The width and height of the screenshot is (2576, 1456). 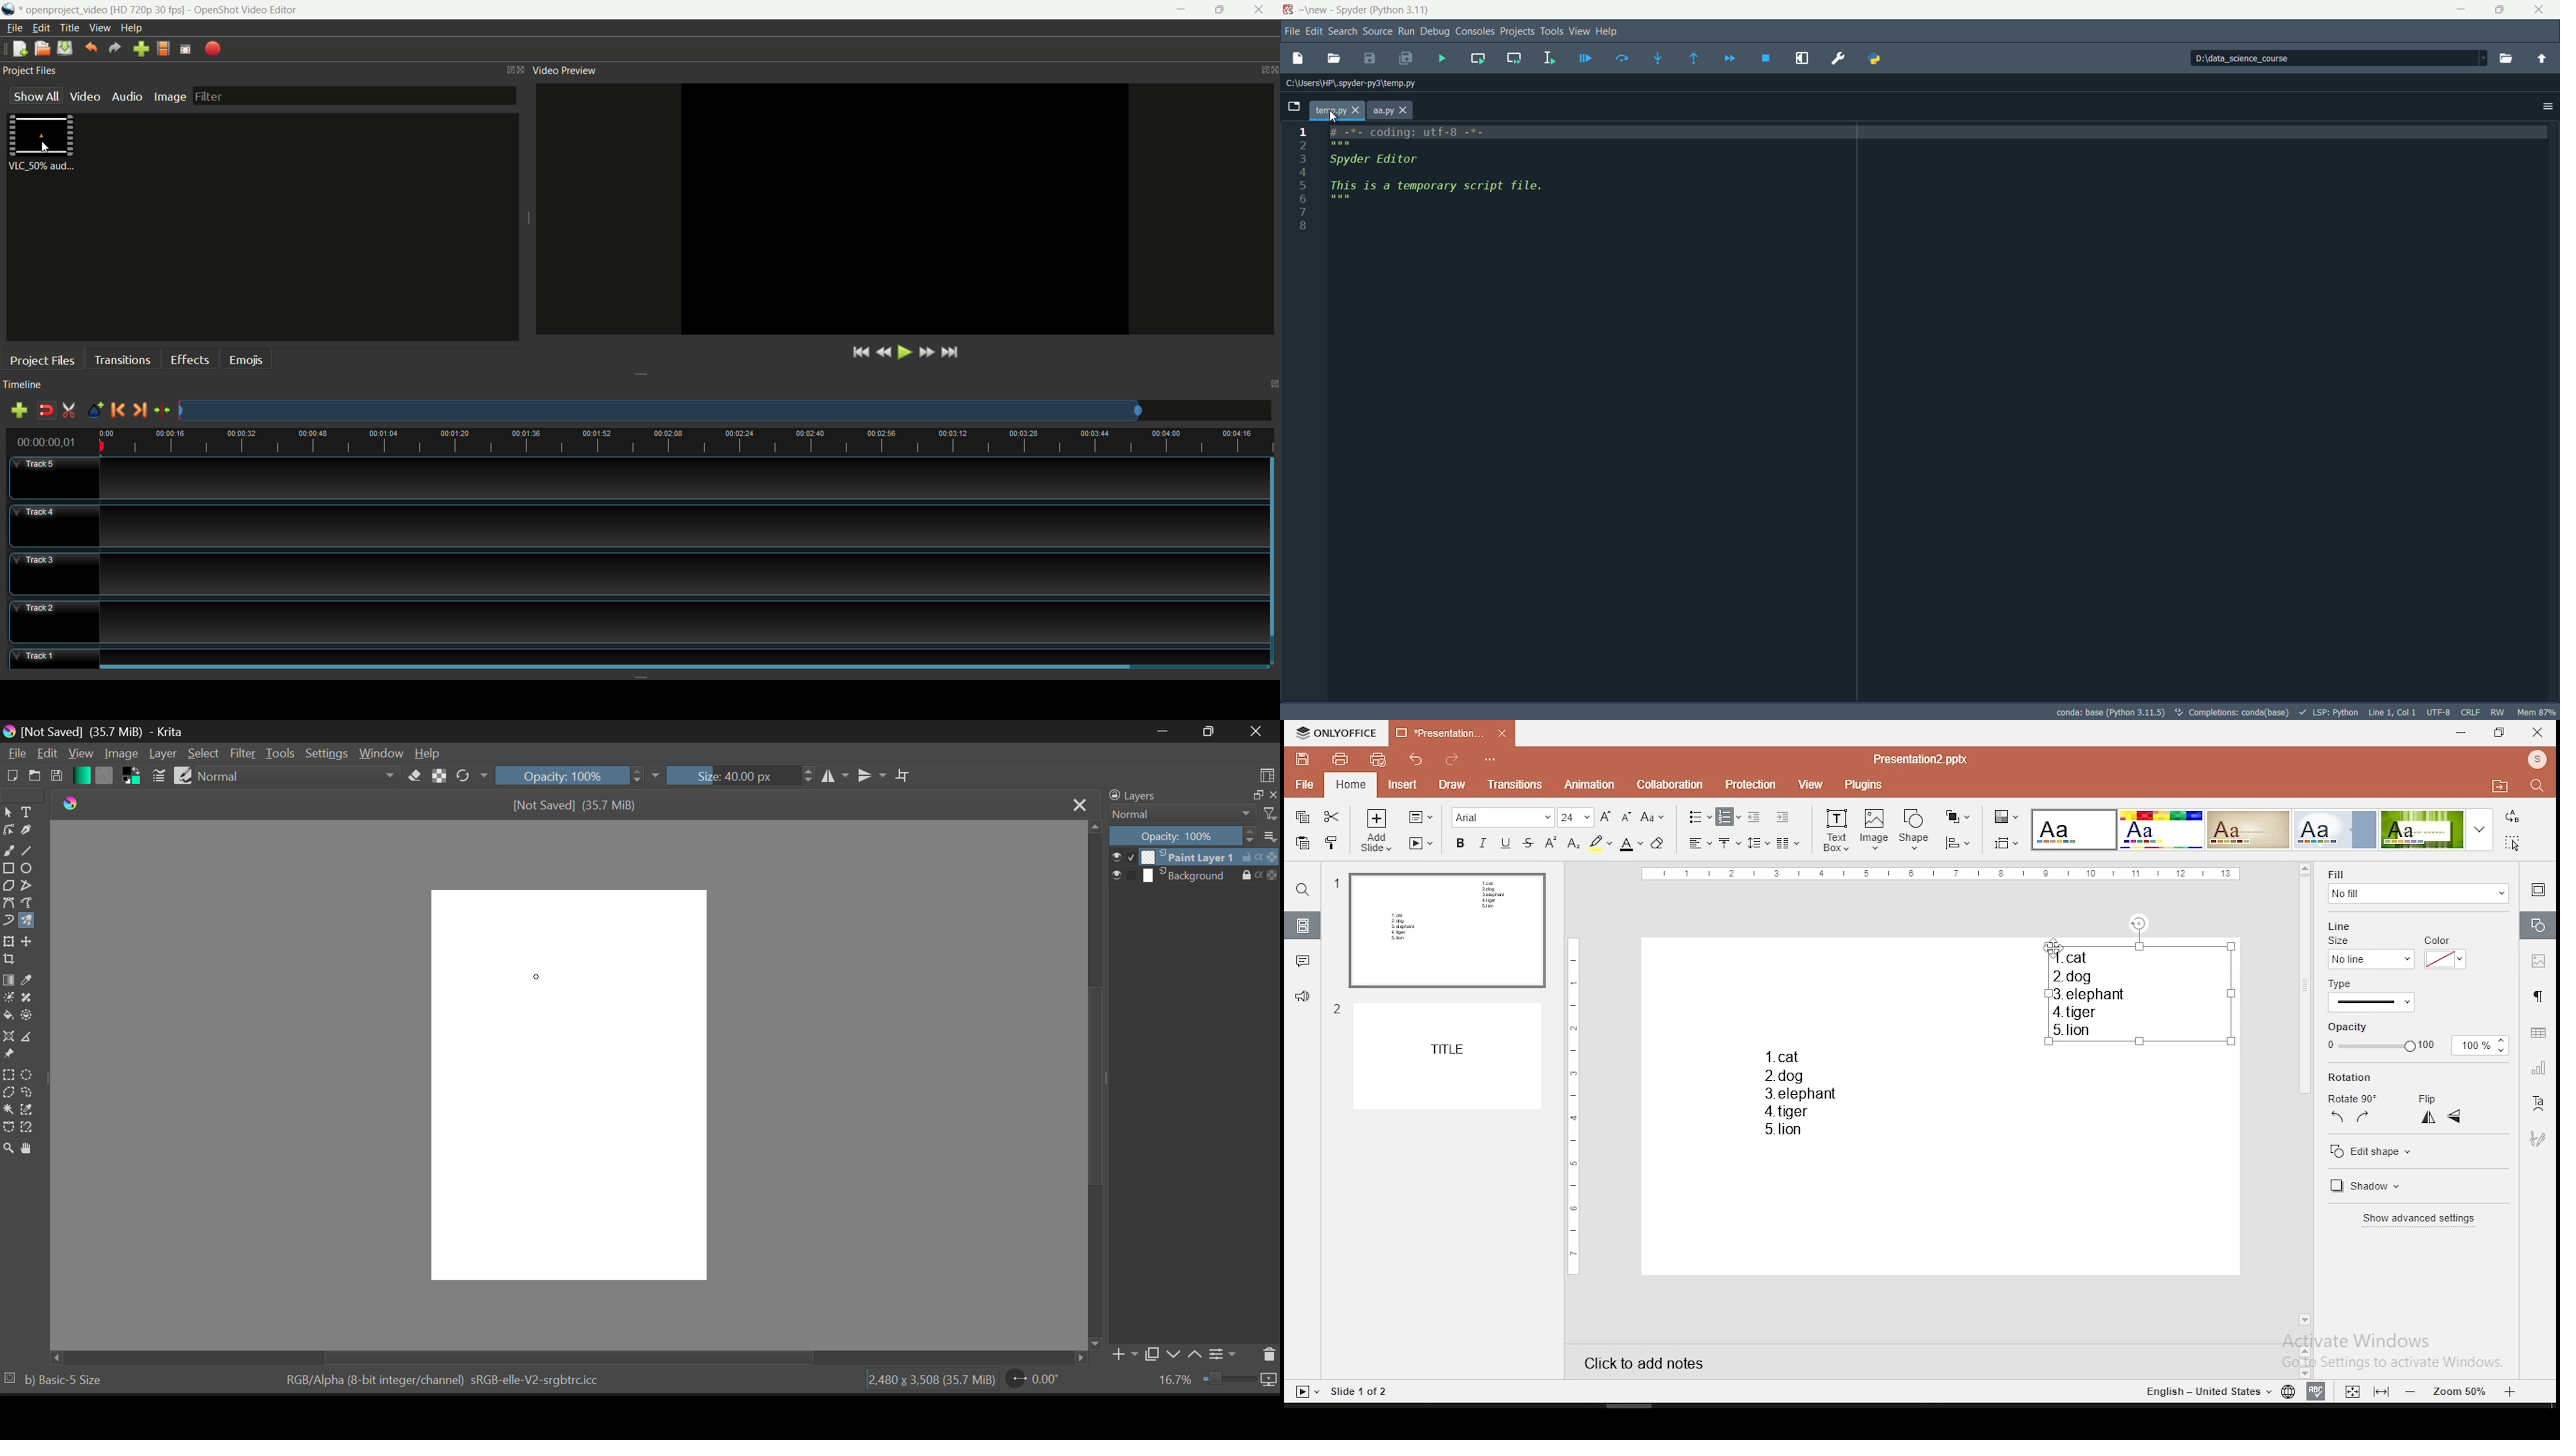 What do you see at coordinates (1304, 786) in the screenshot?
I see `file` at bounding box center [1304, 786].